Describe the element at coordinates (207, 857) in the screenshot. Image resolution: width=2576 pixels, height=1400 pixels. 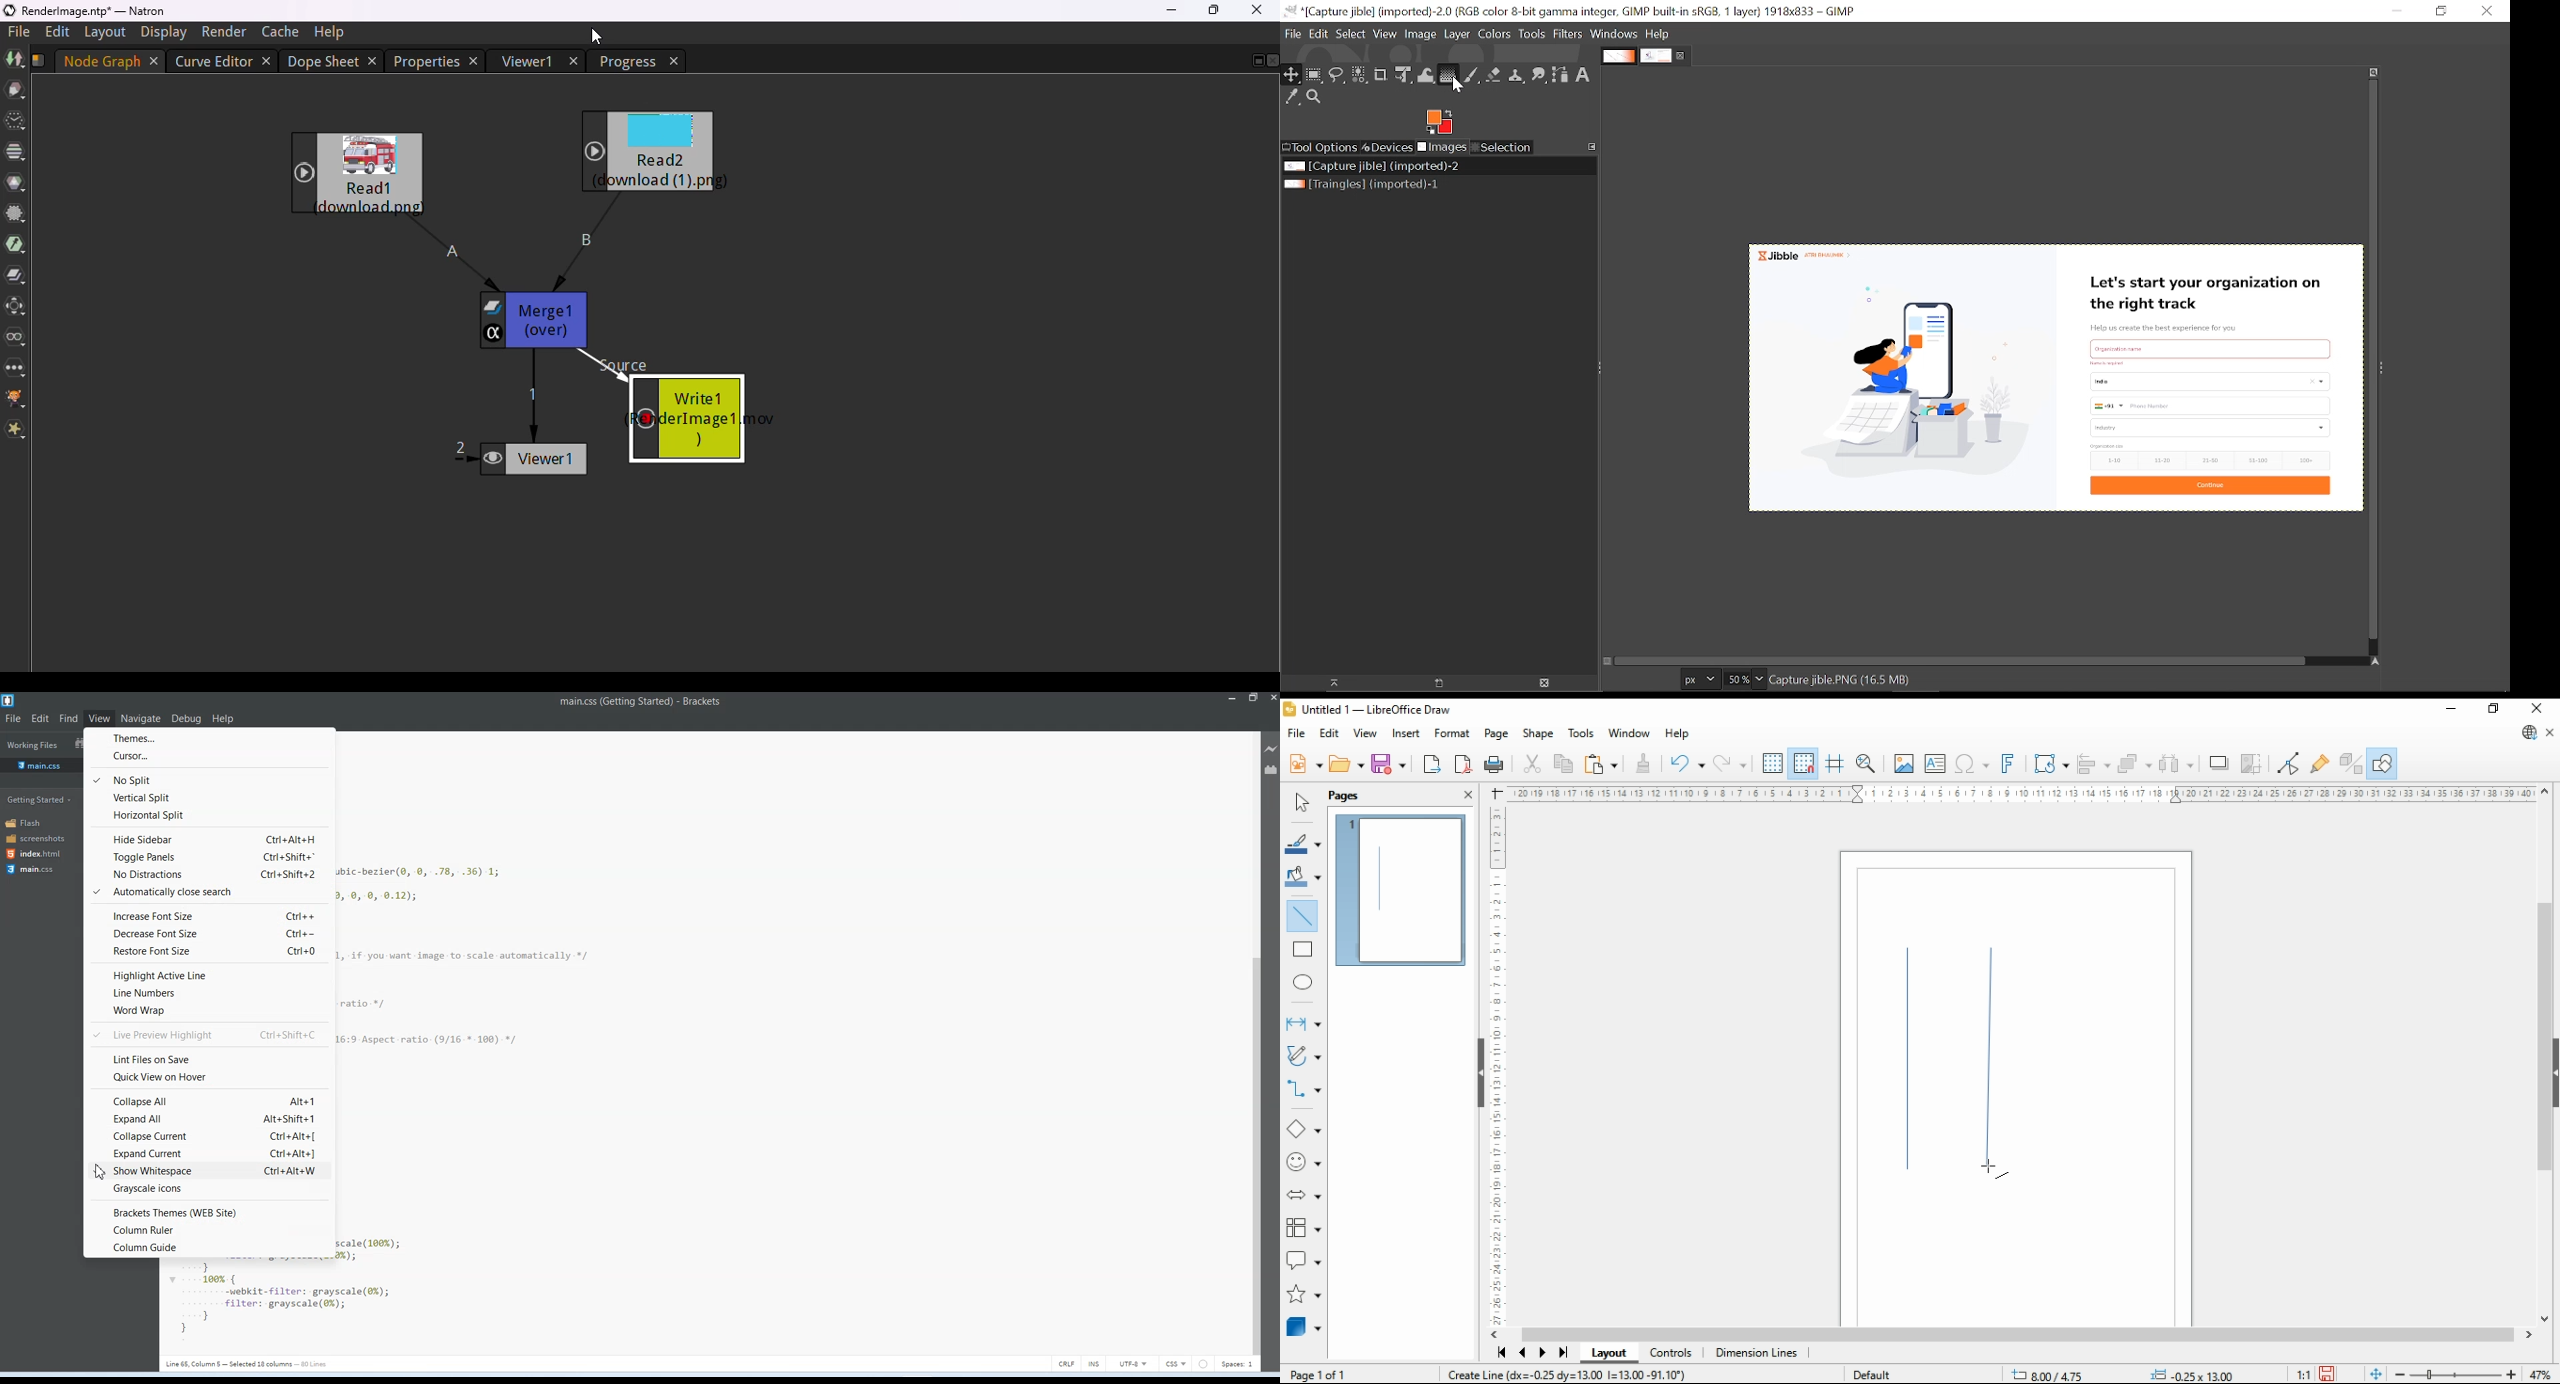
I see `Toggle panels` at that location.